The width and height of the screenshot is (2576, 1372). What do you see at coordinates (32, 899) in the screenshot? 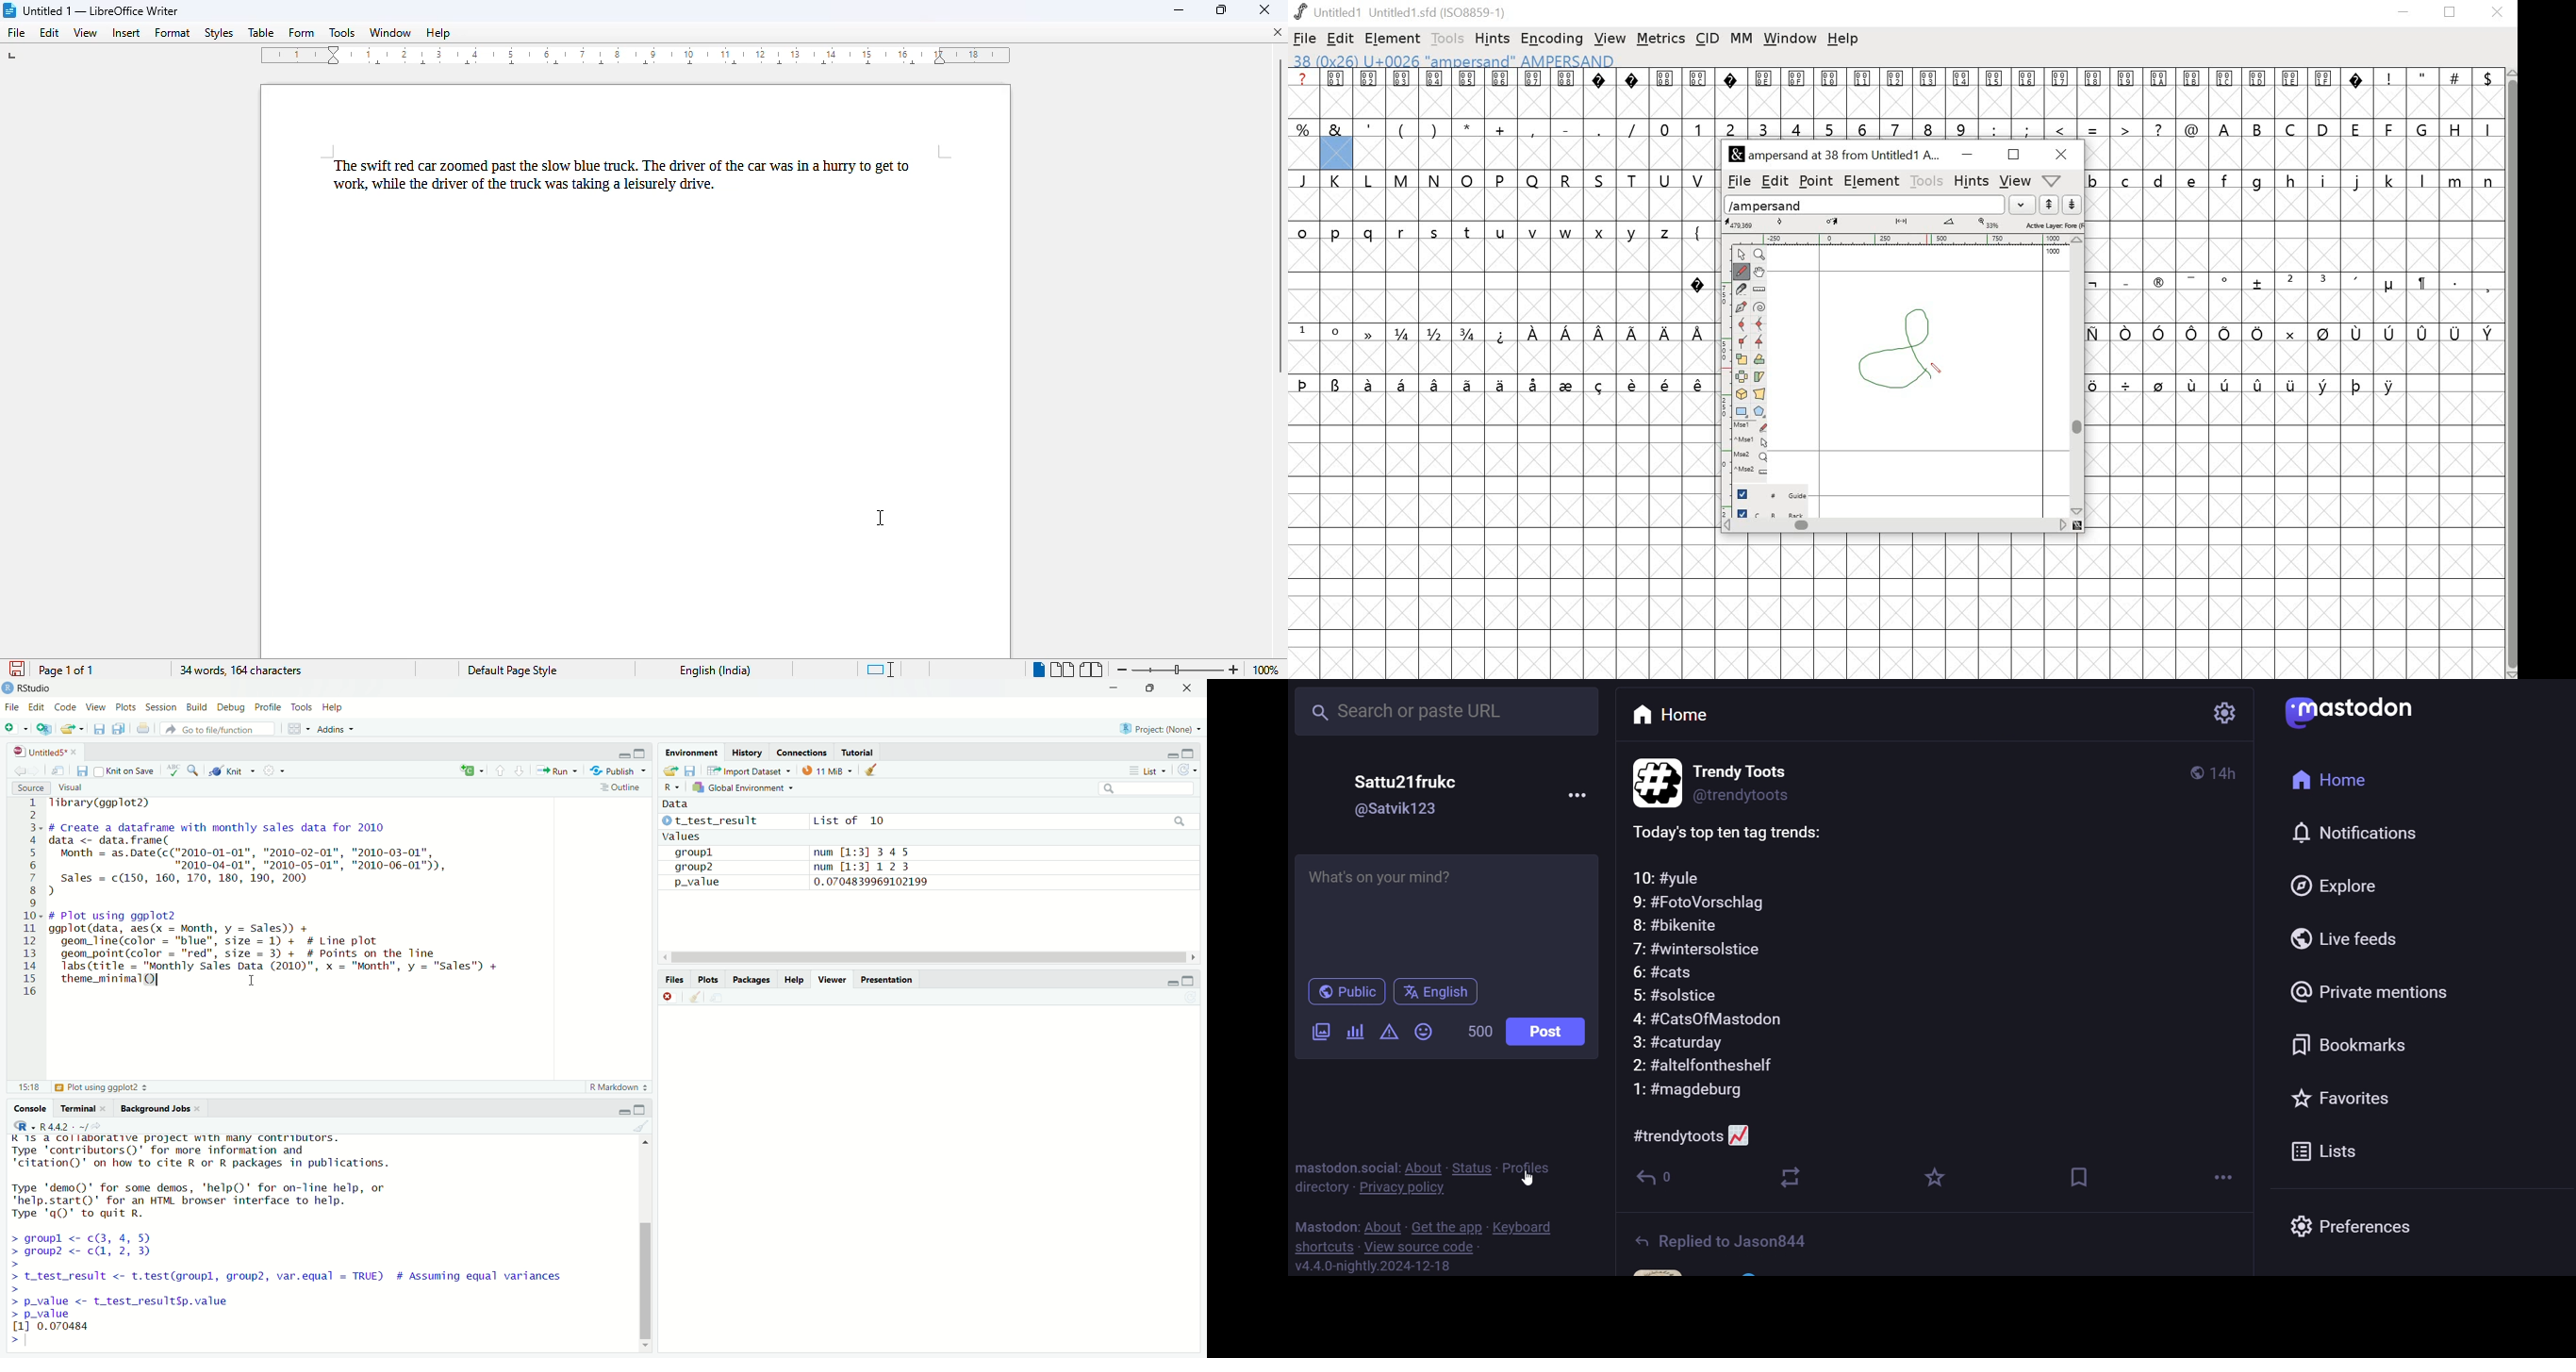
I see `code line number` at bounding box center [32, 899].